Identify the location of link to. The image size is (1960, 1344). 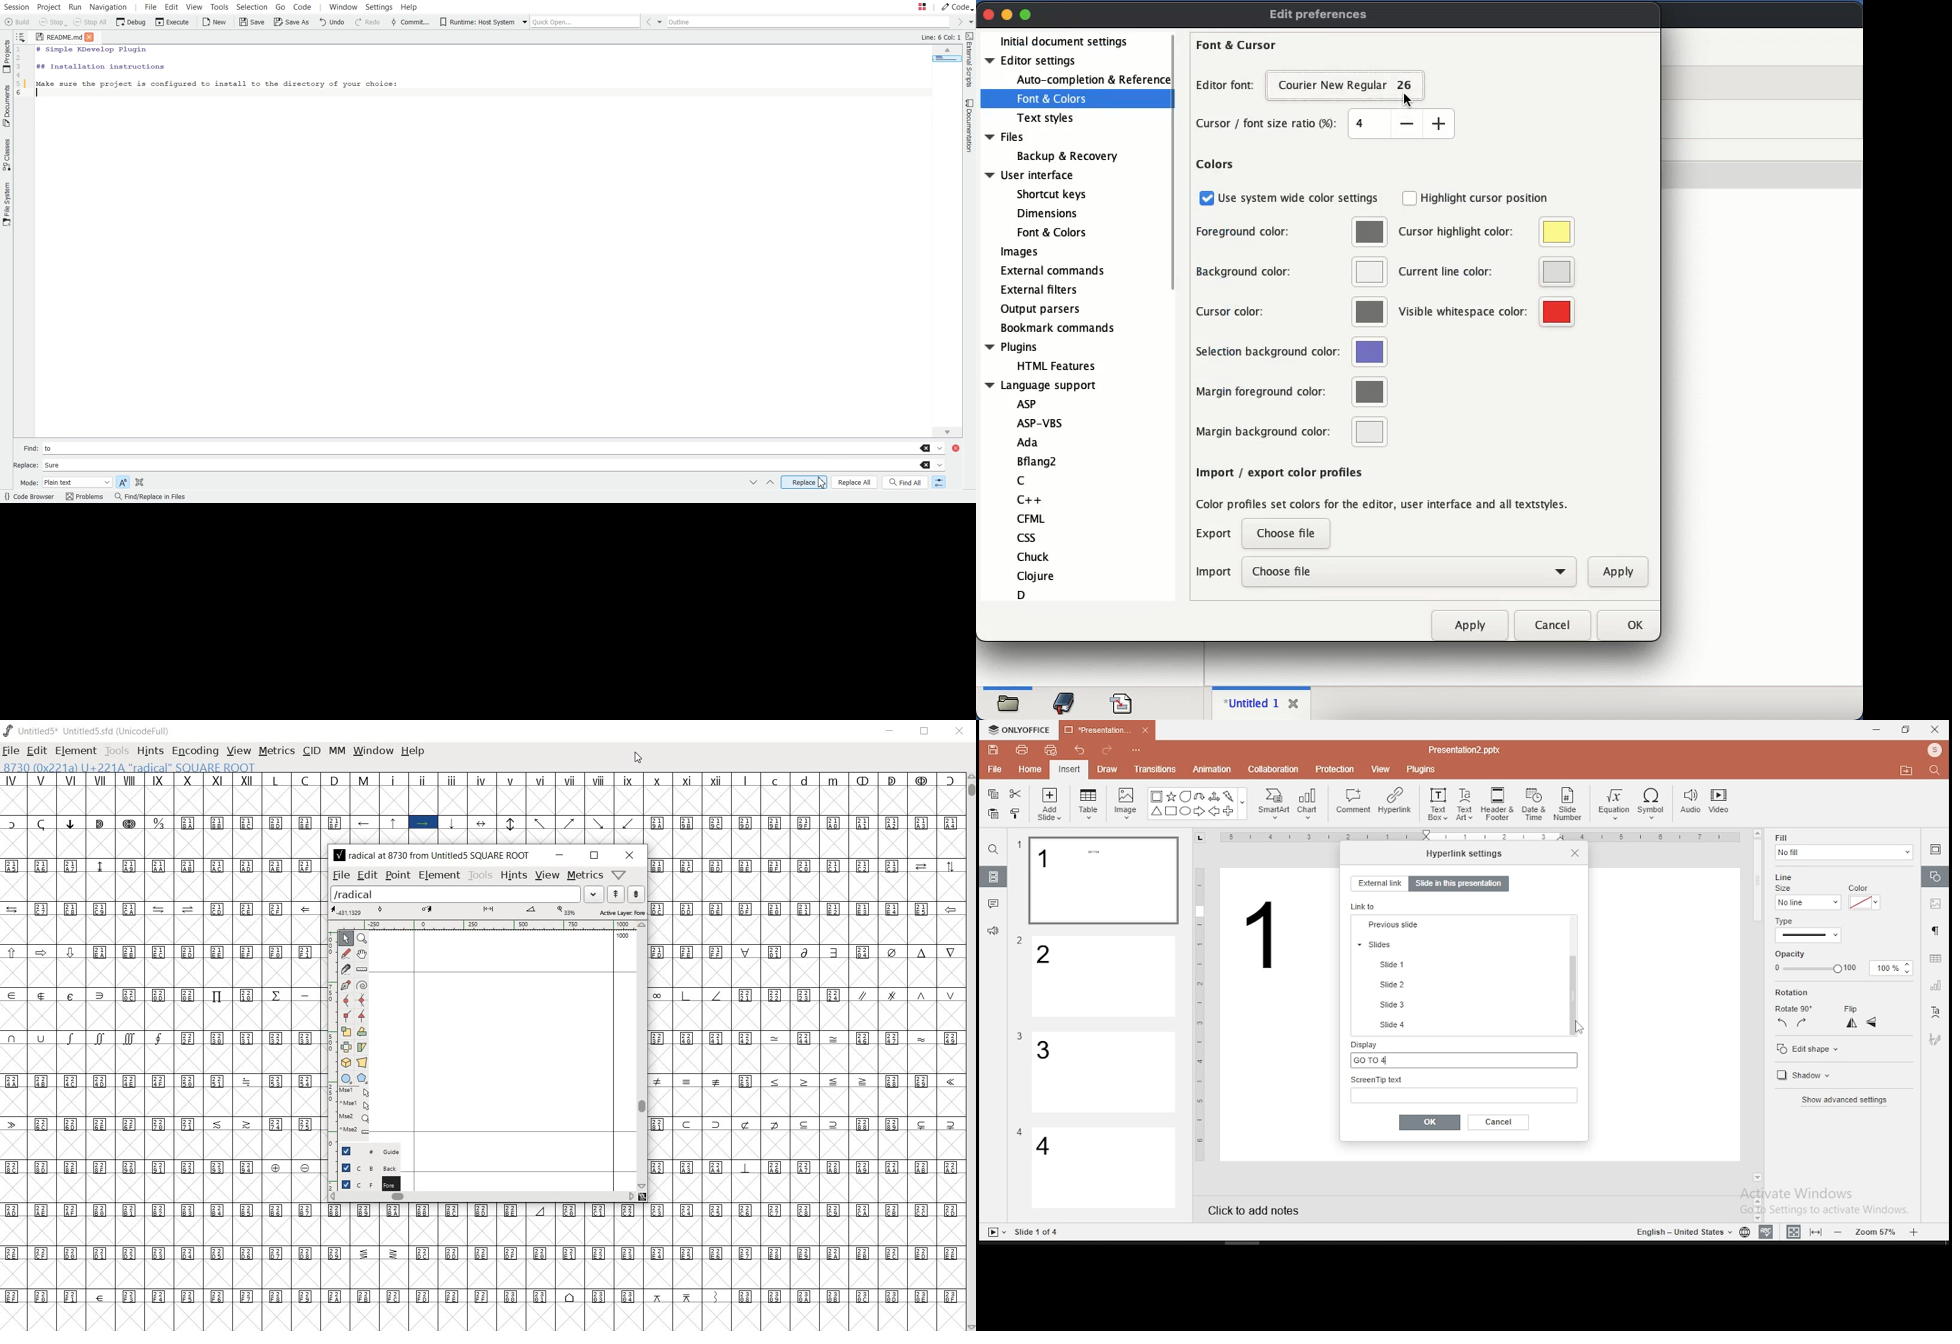
(1366, 906).